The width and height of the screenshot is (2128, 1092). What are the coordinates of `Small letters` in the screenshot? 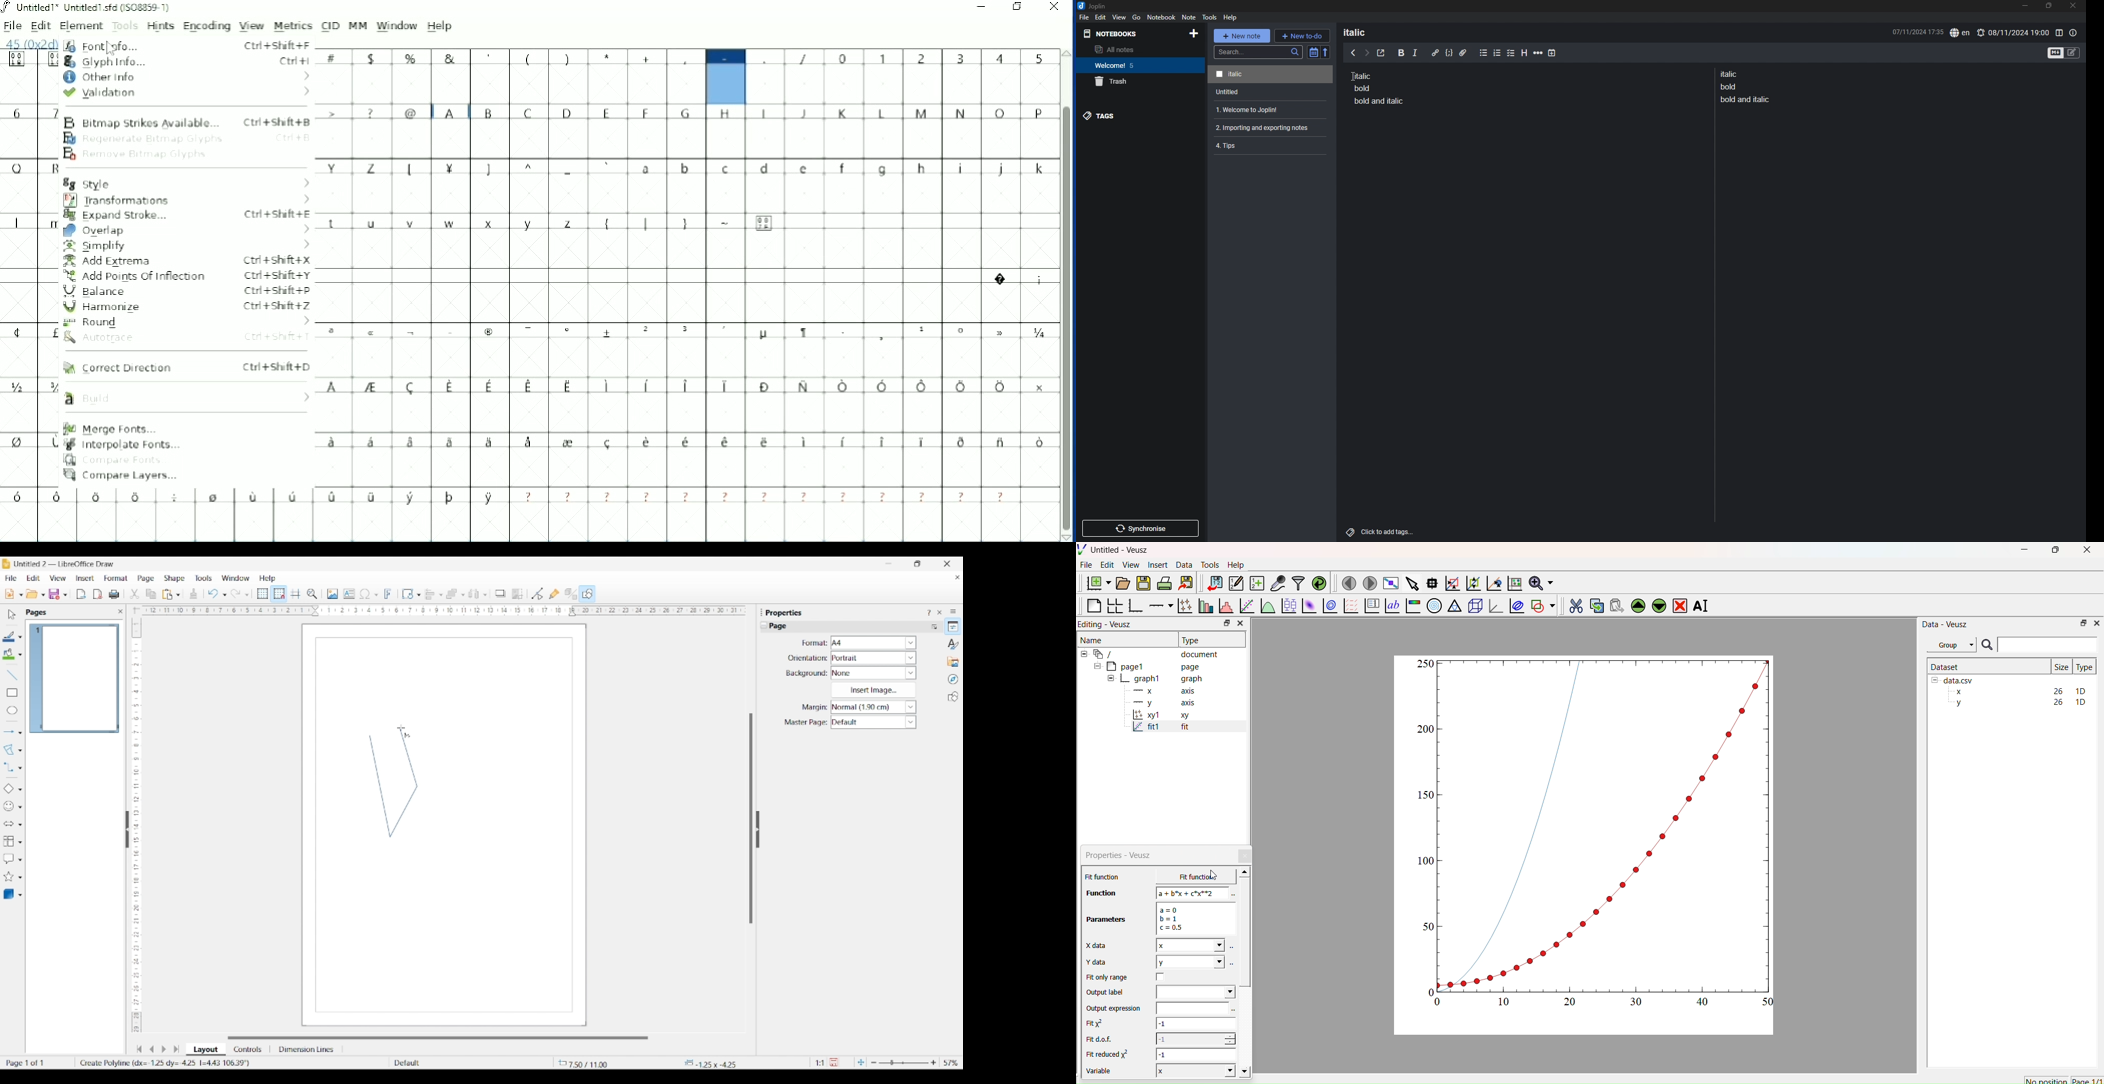 It's located at (450, 225).